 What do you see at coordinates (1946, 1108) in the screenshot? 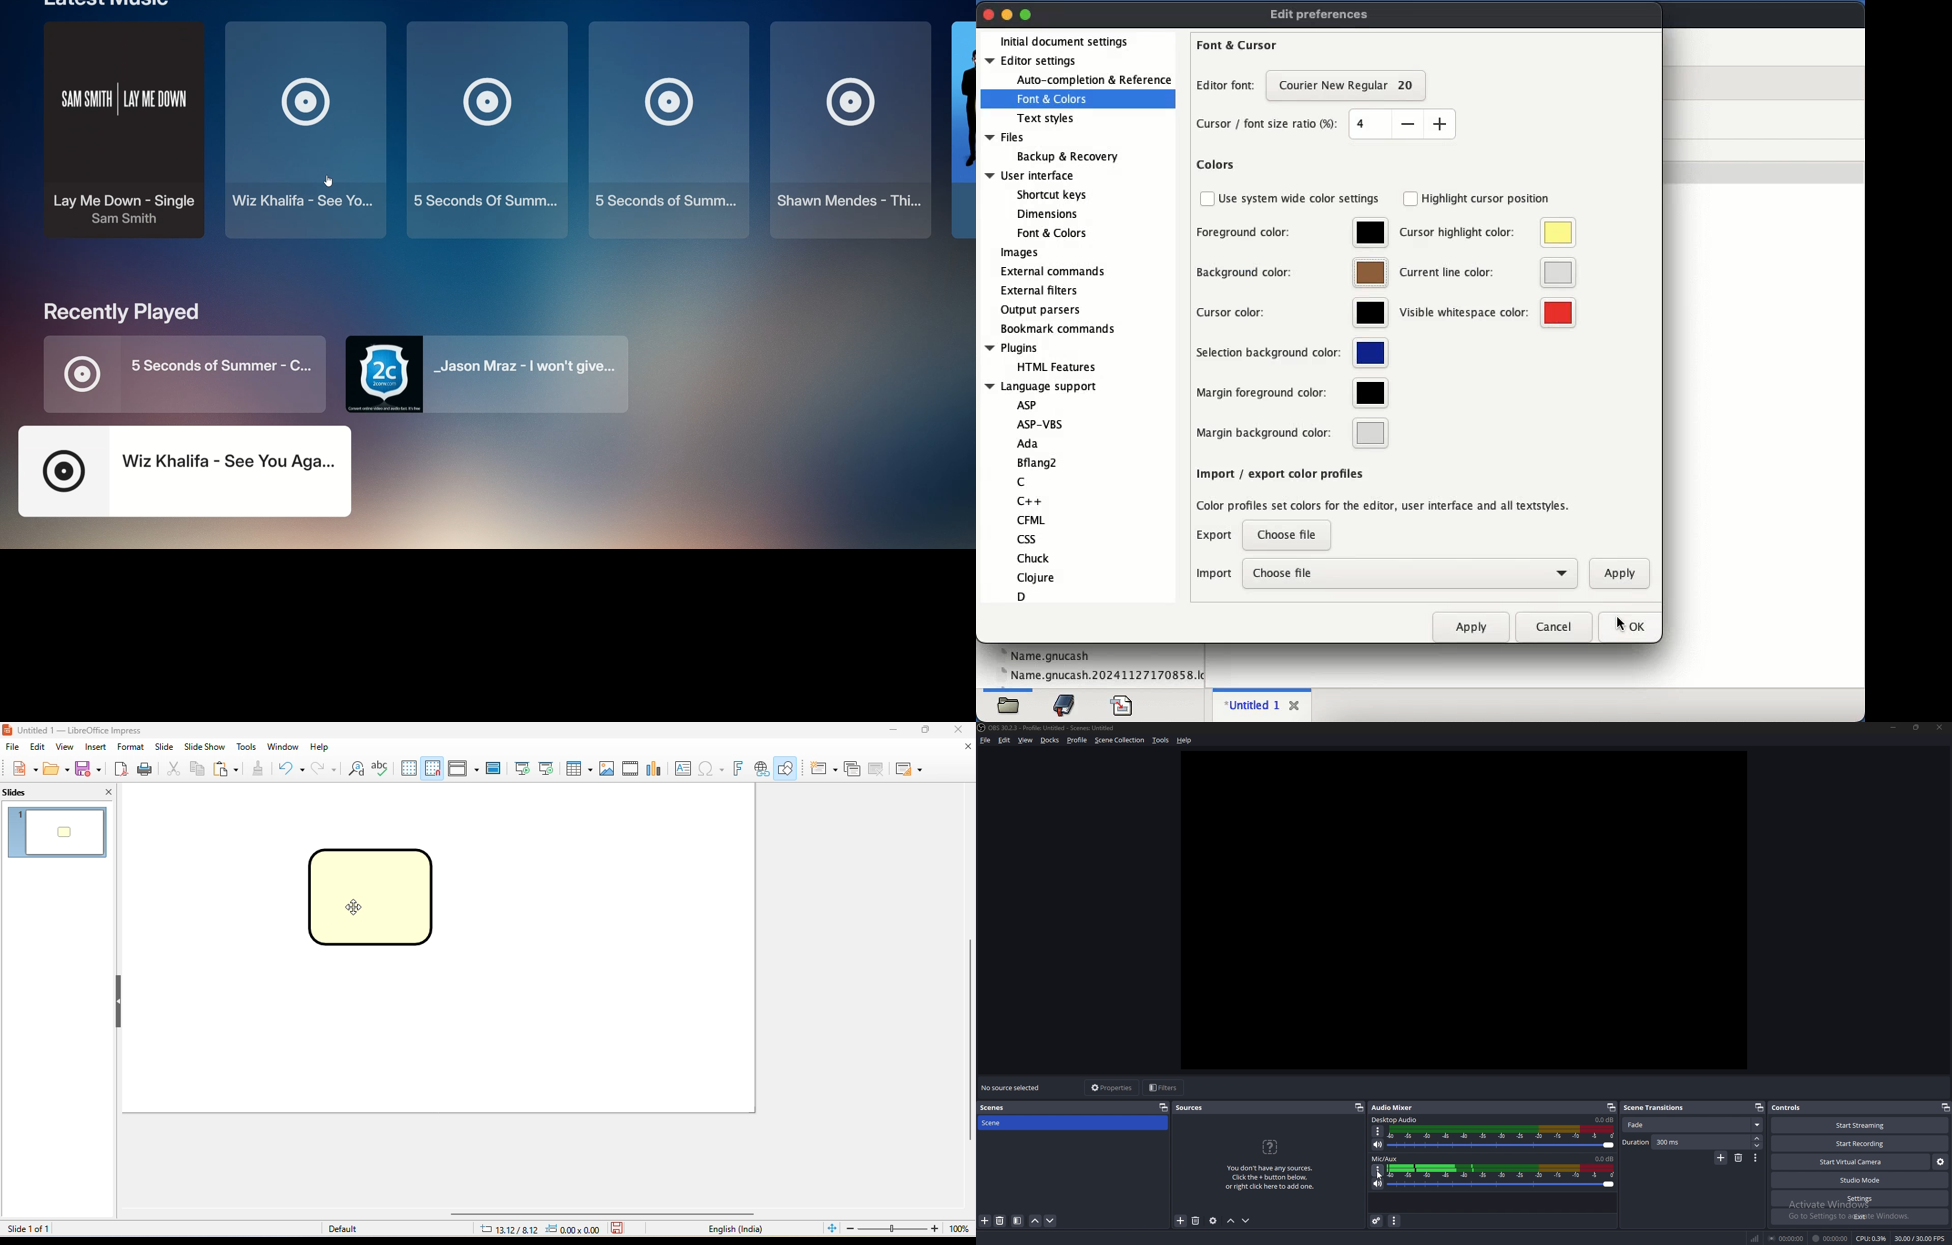
I see `pop out` at bounding box center [1946, 1108].